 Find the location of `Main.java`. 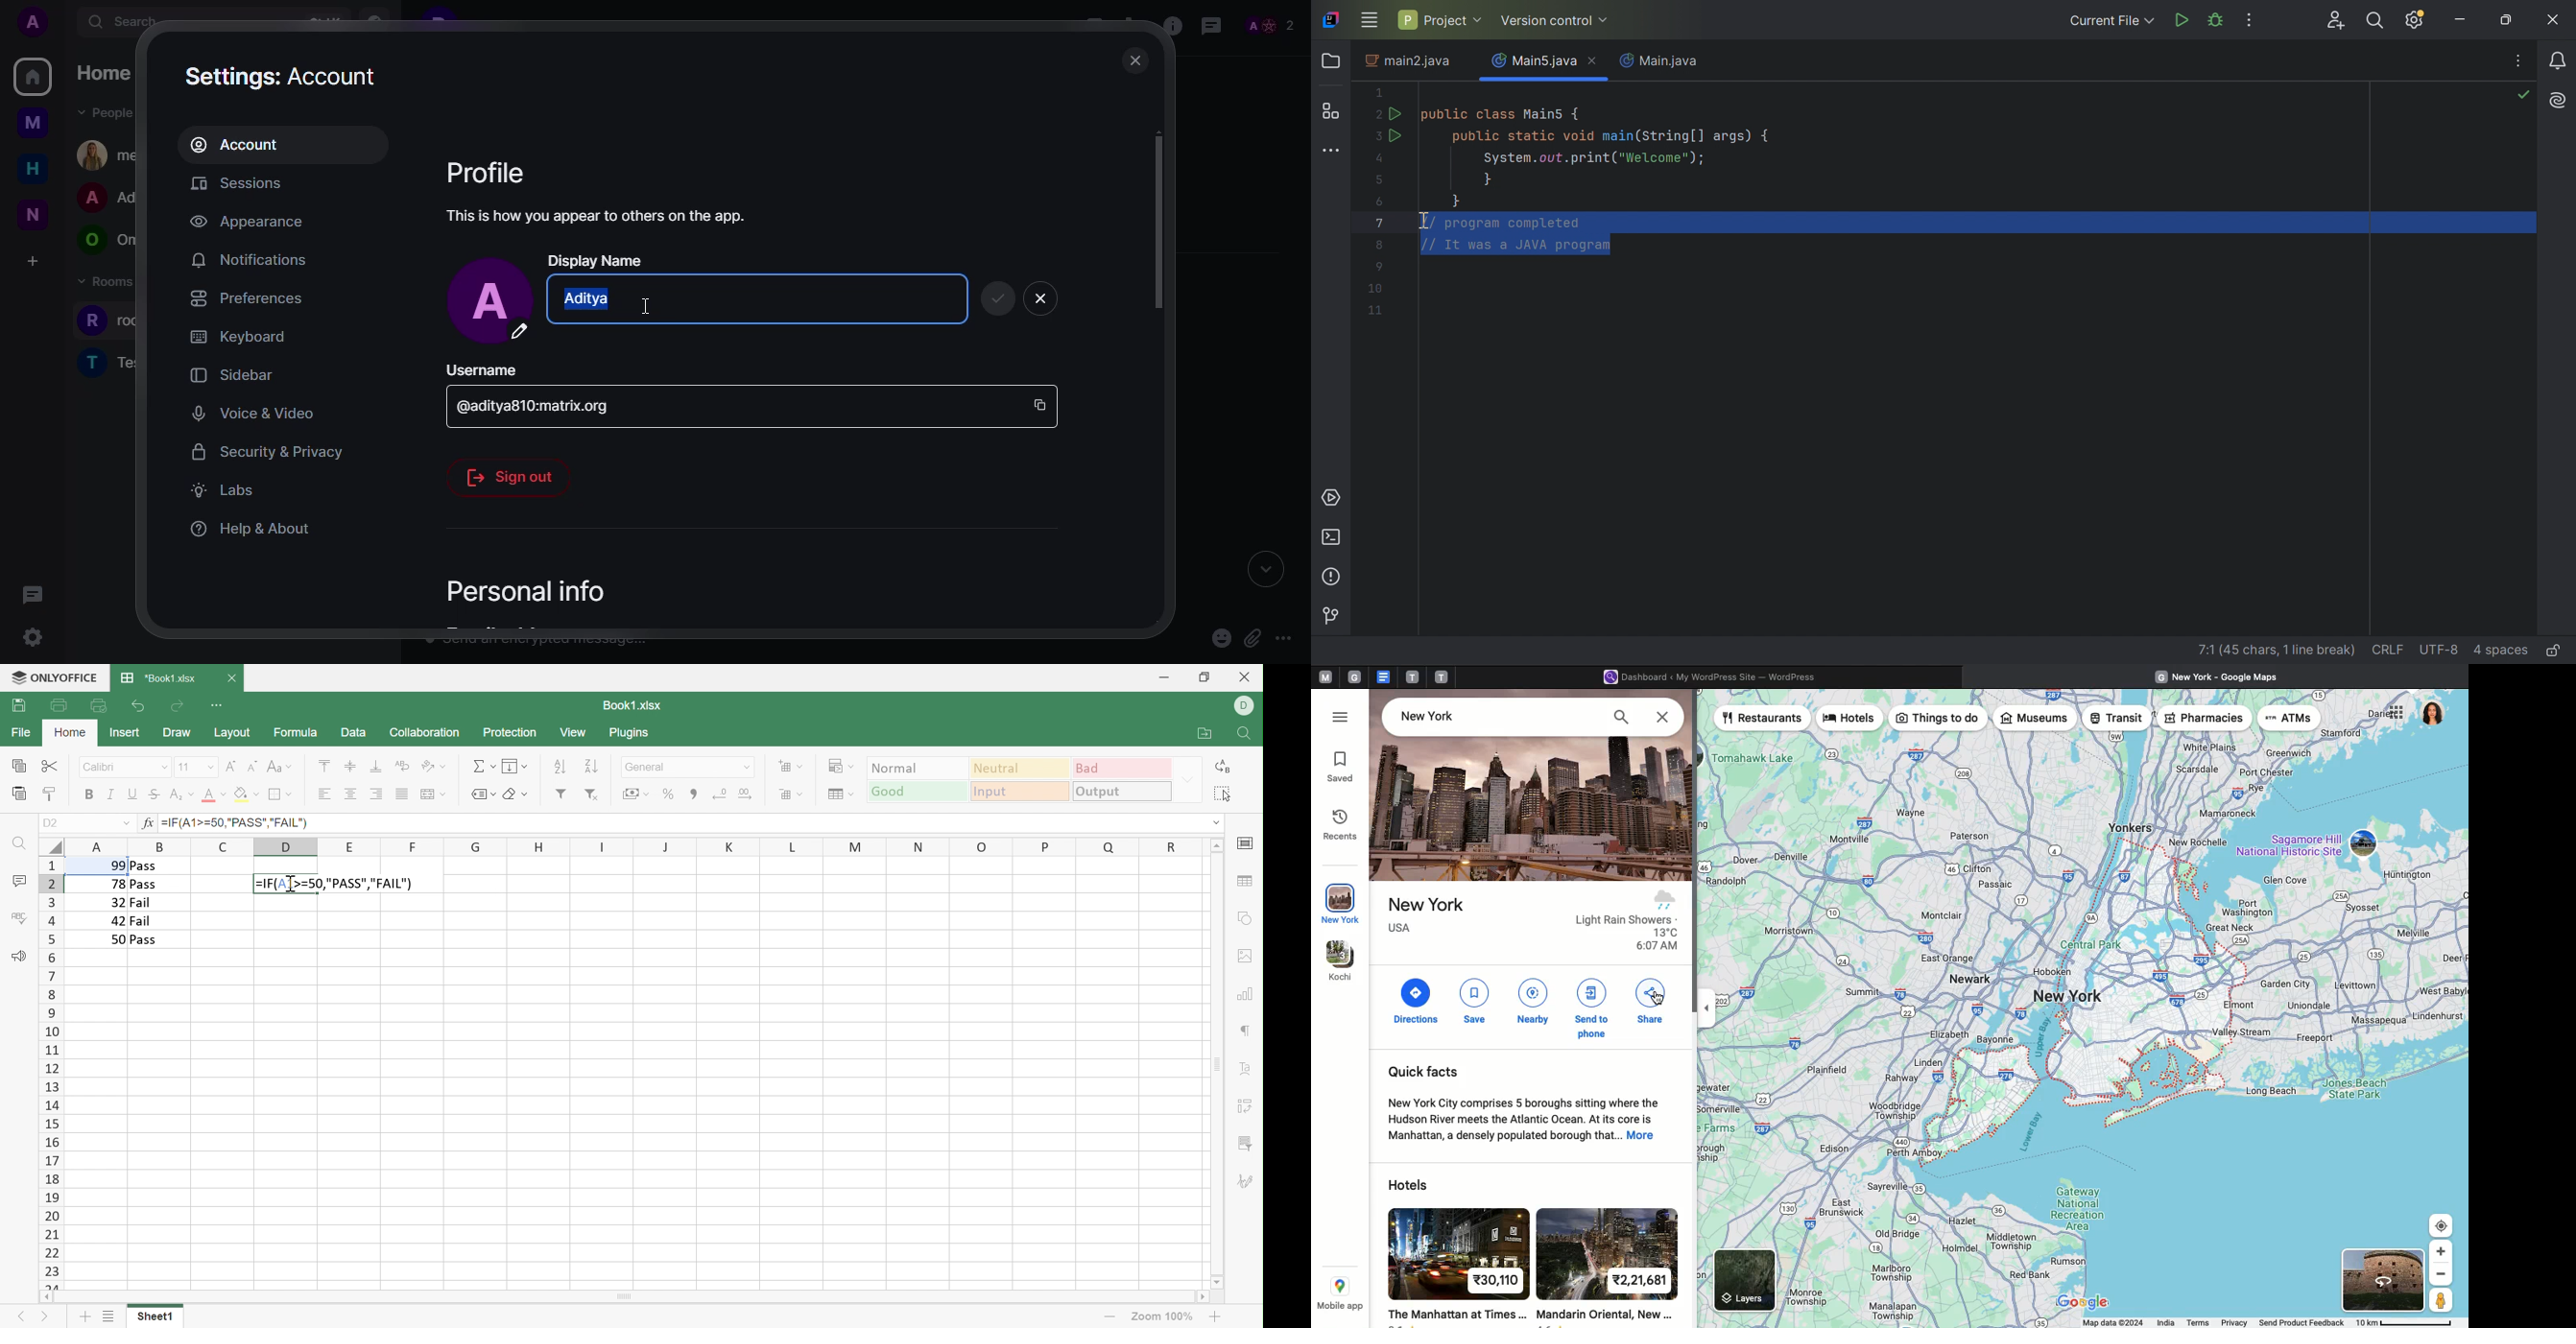

Main.java is located at coordinates (1663, 62).